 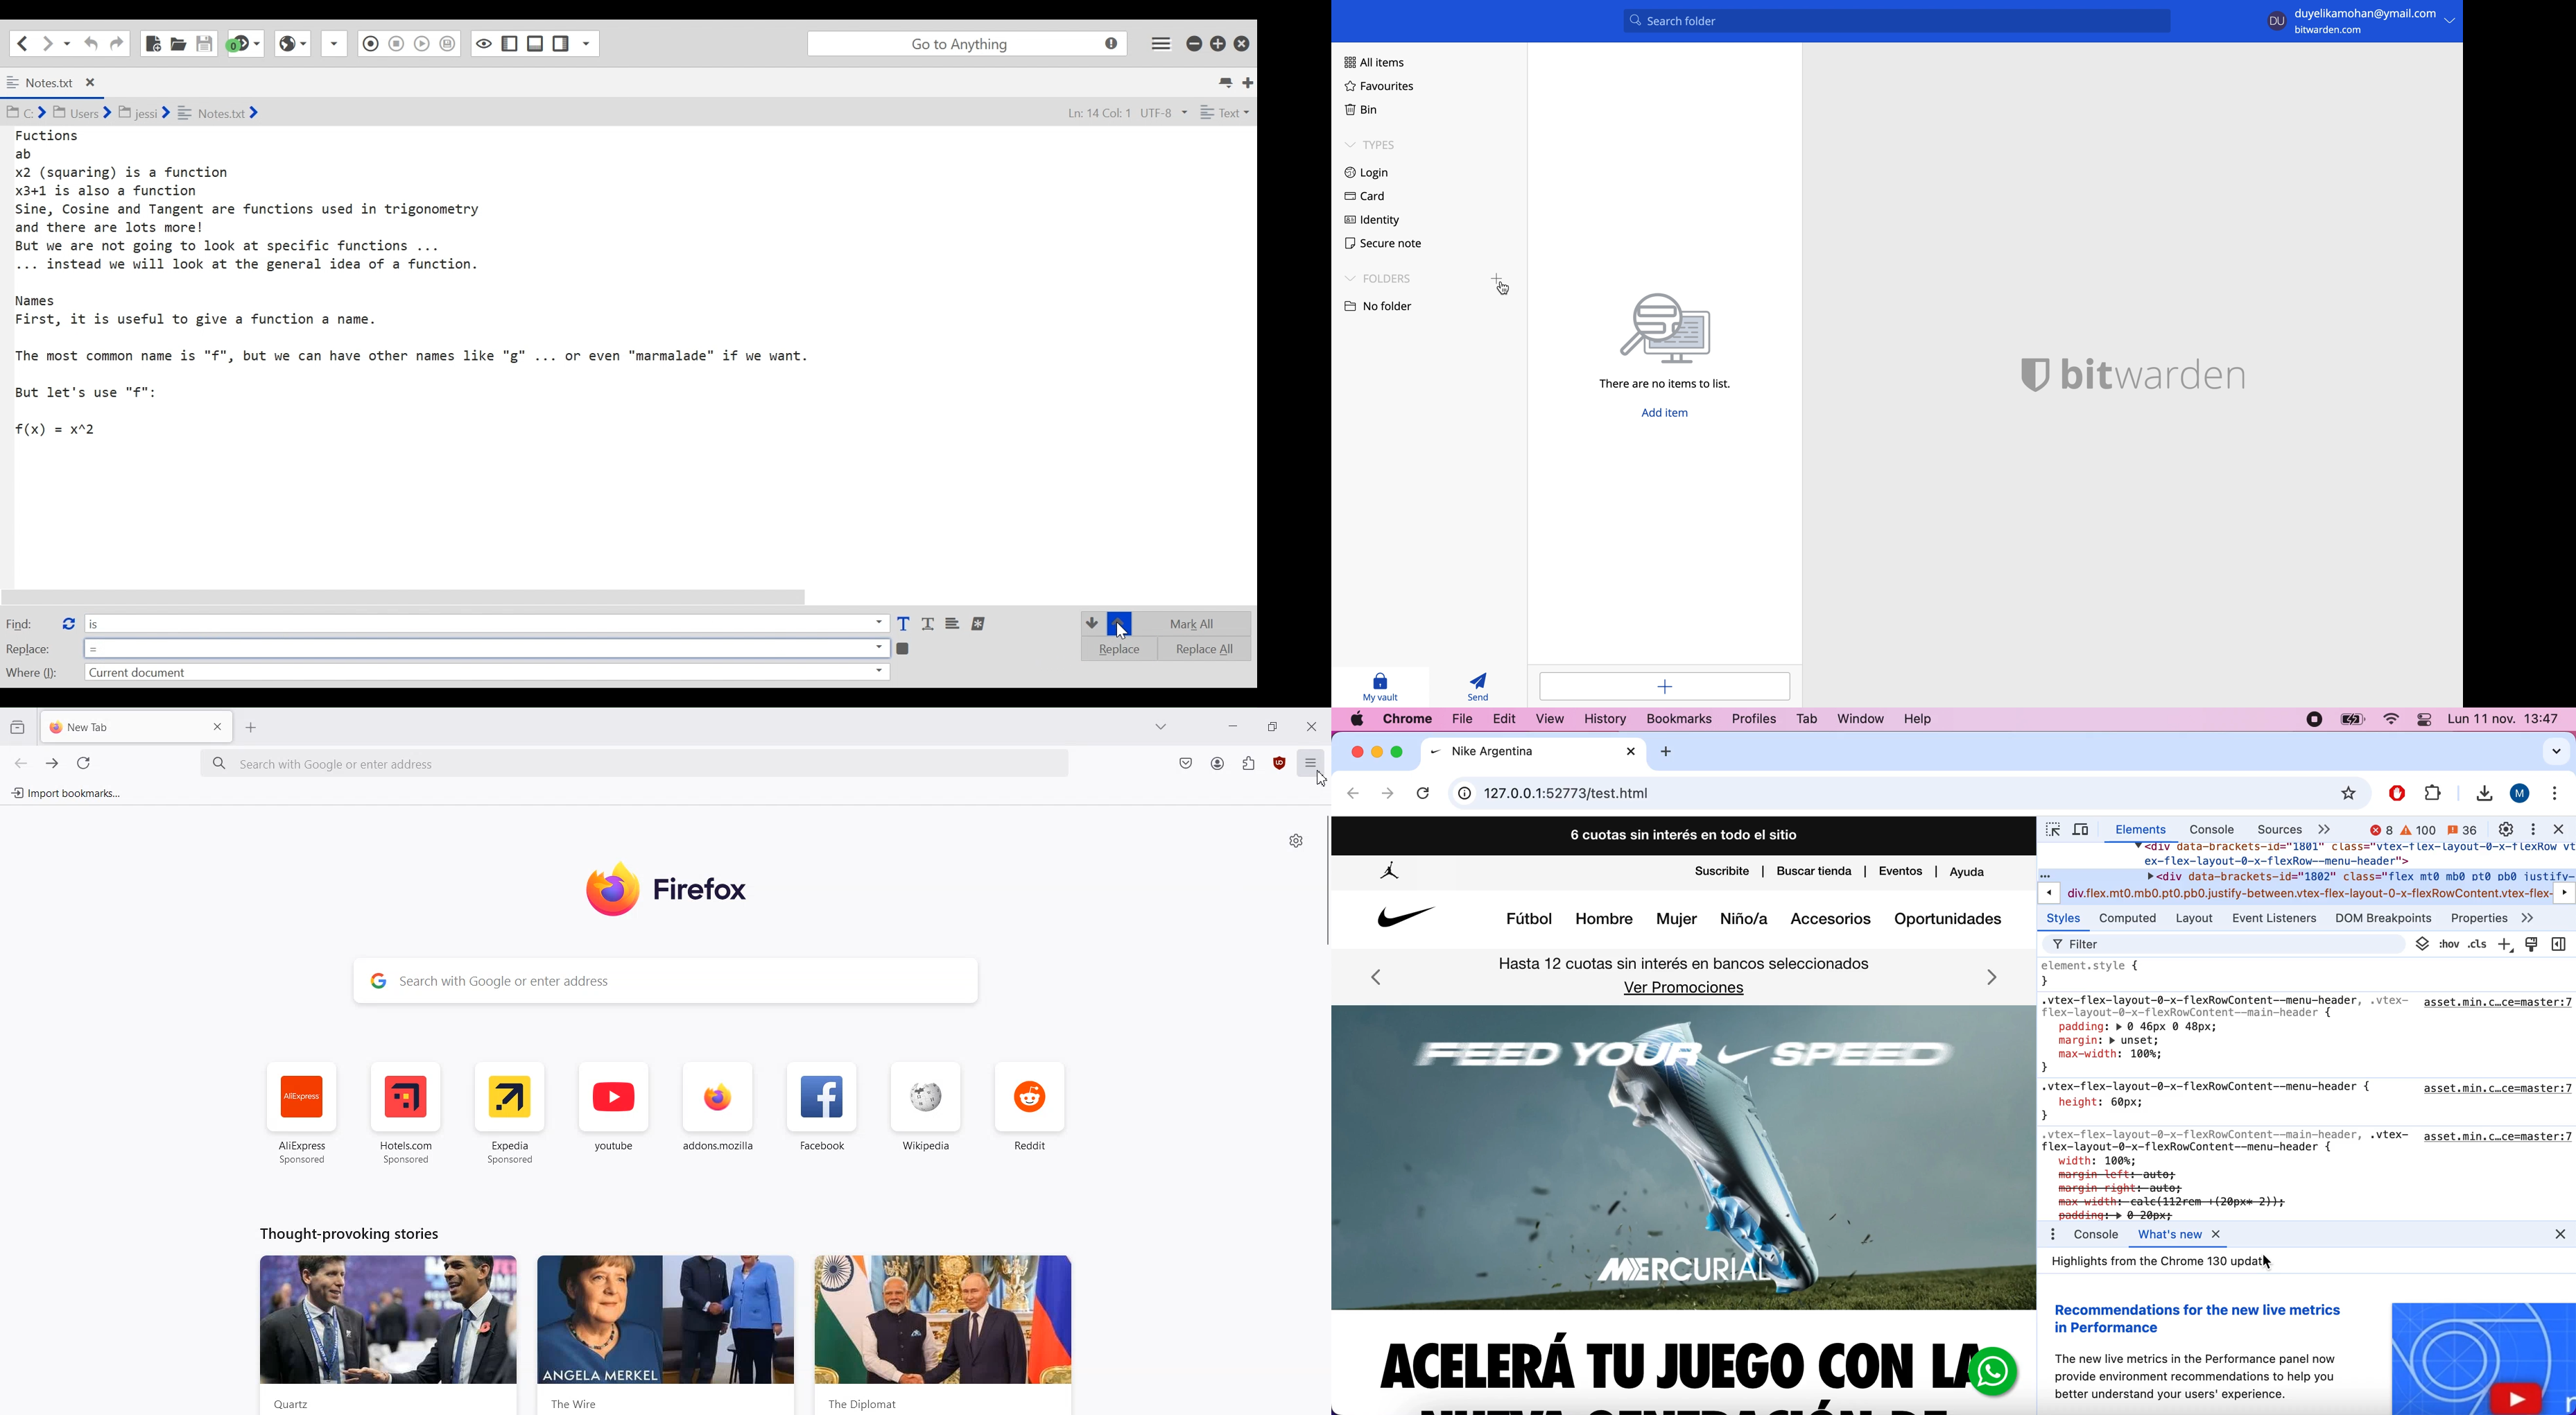 I want to click on Search Bar, so click(x=667, y=980).